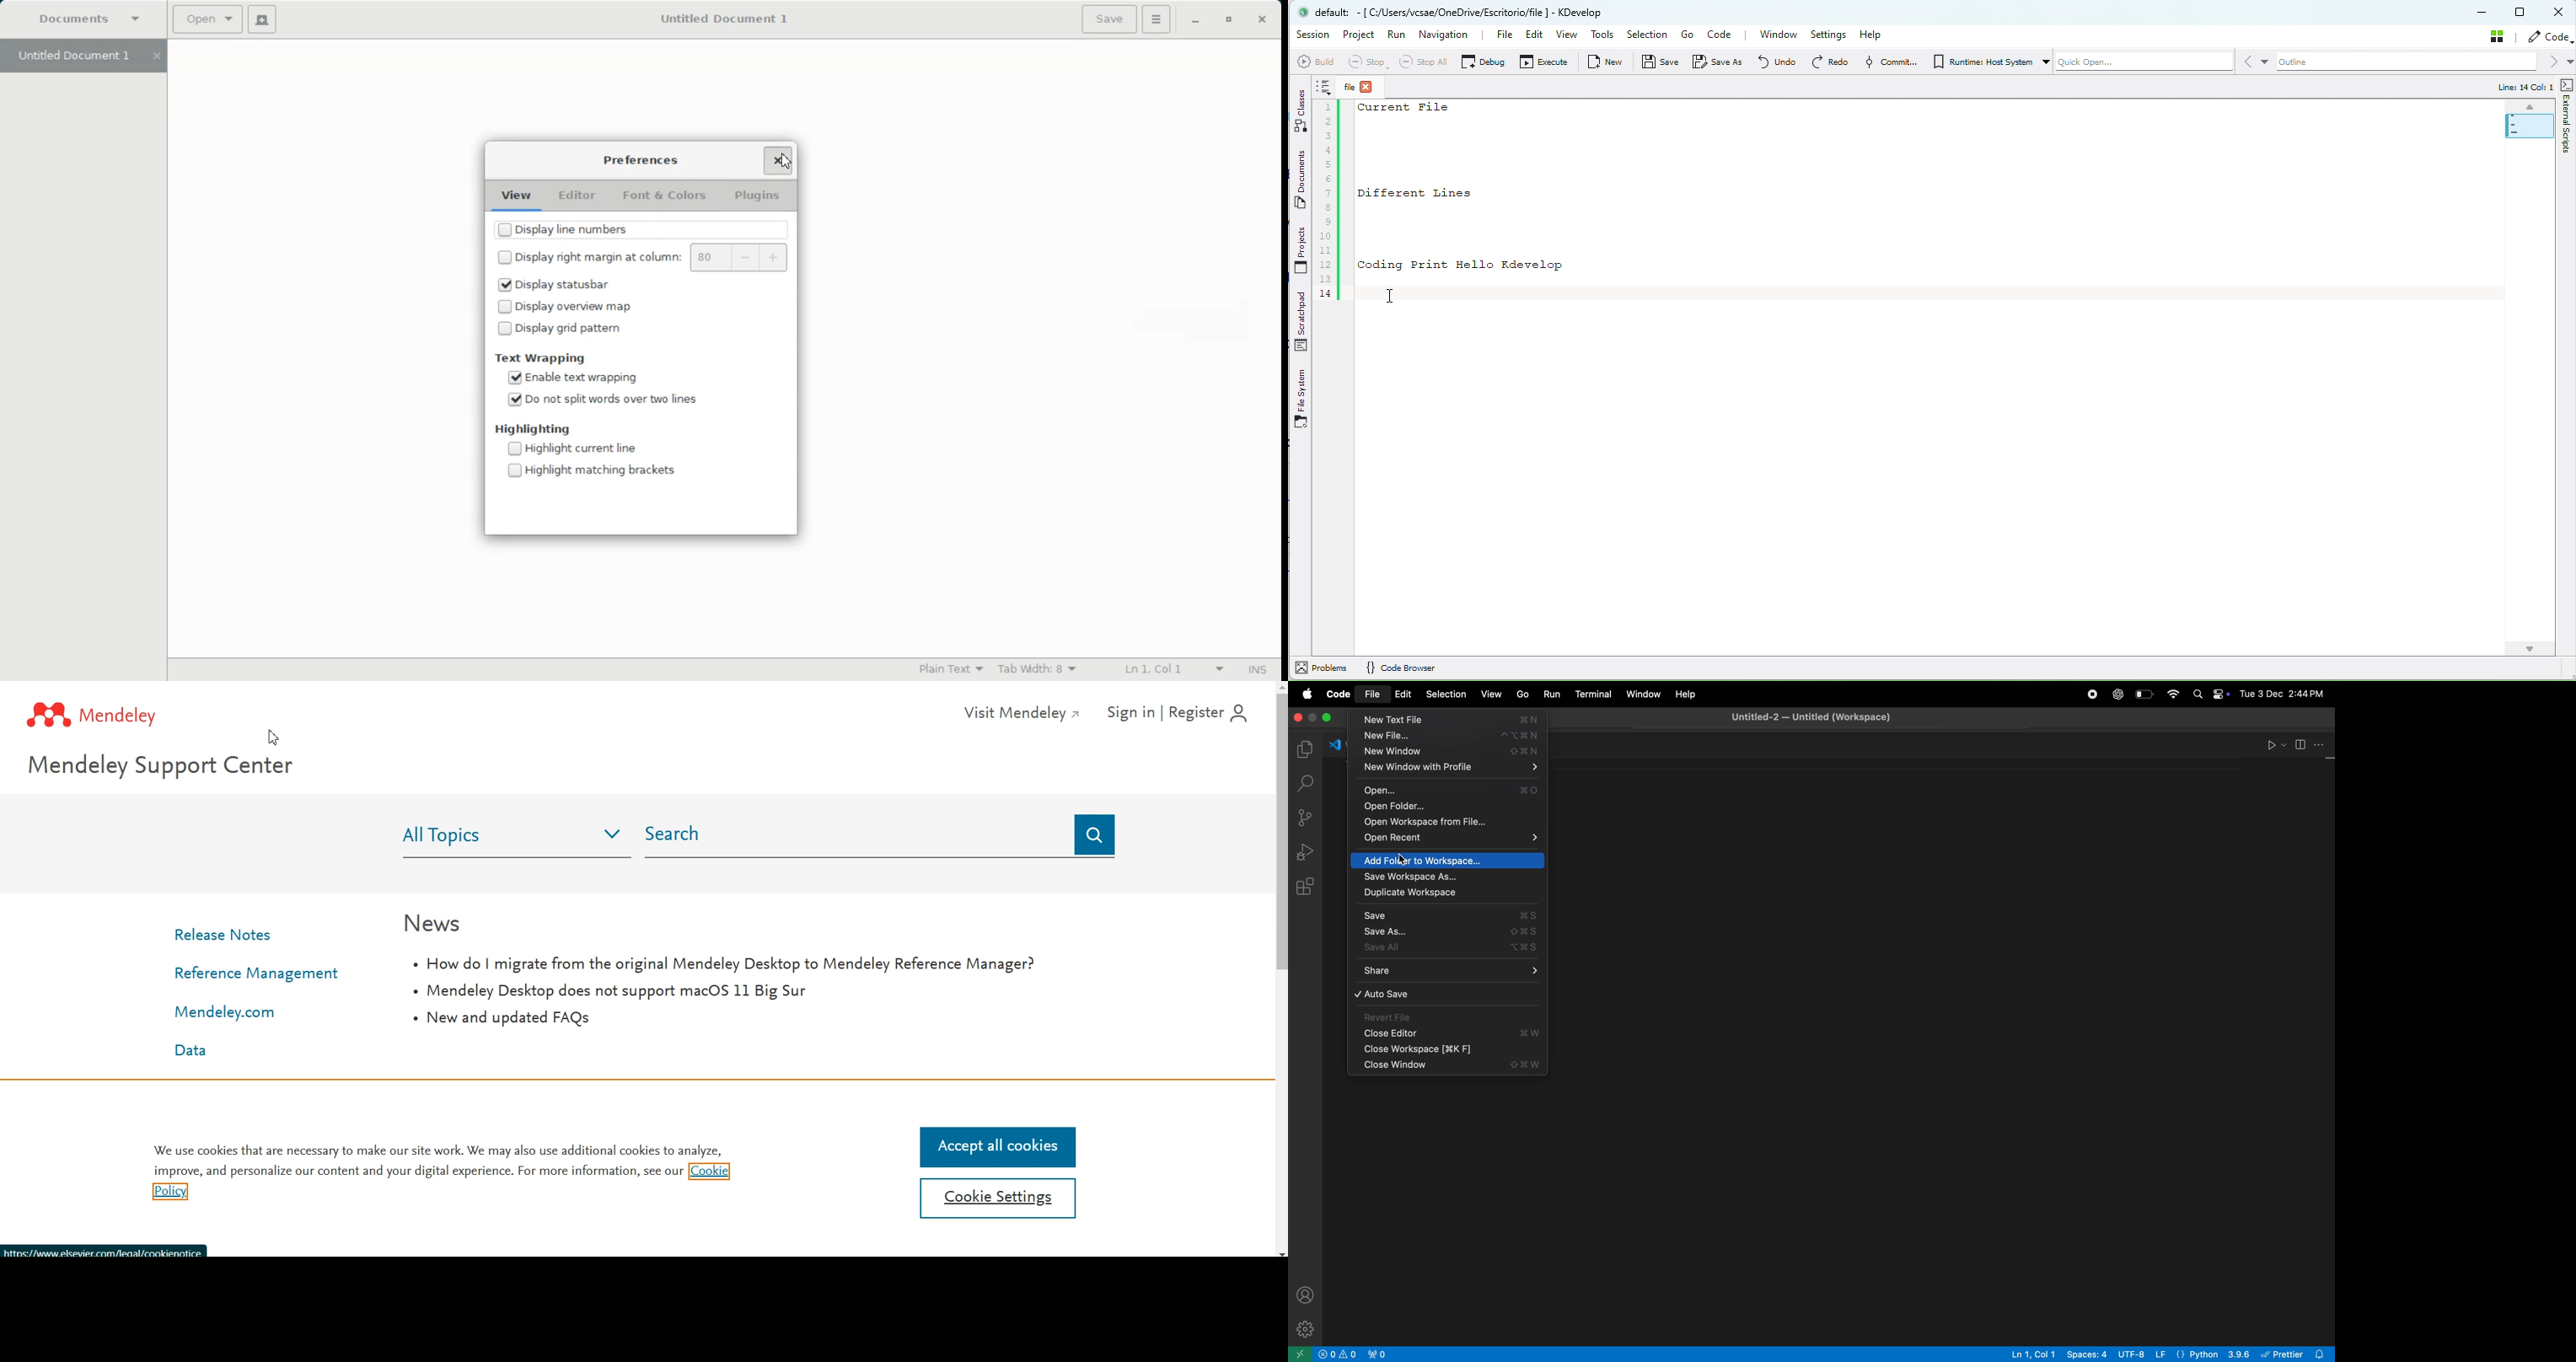 Image resolution: width=2576 pixels, height=1372 pixels. What do you see at coordinates (226, 937) in the screenshot?
I see `Release note` at bounding box center [226, 937].